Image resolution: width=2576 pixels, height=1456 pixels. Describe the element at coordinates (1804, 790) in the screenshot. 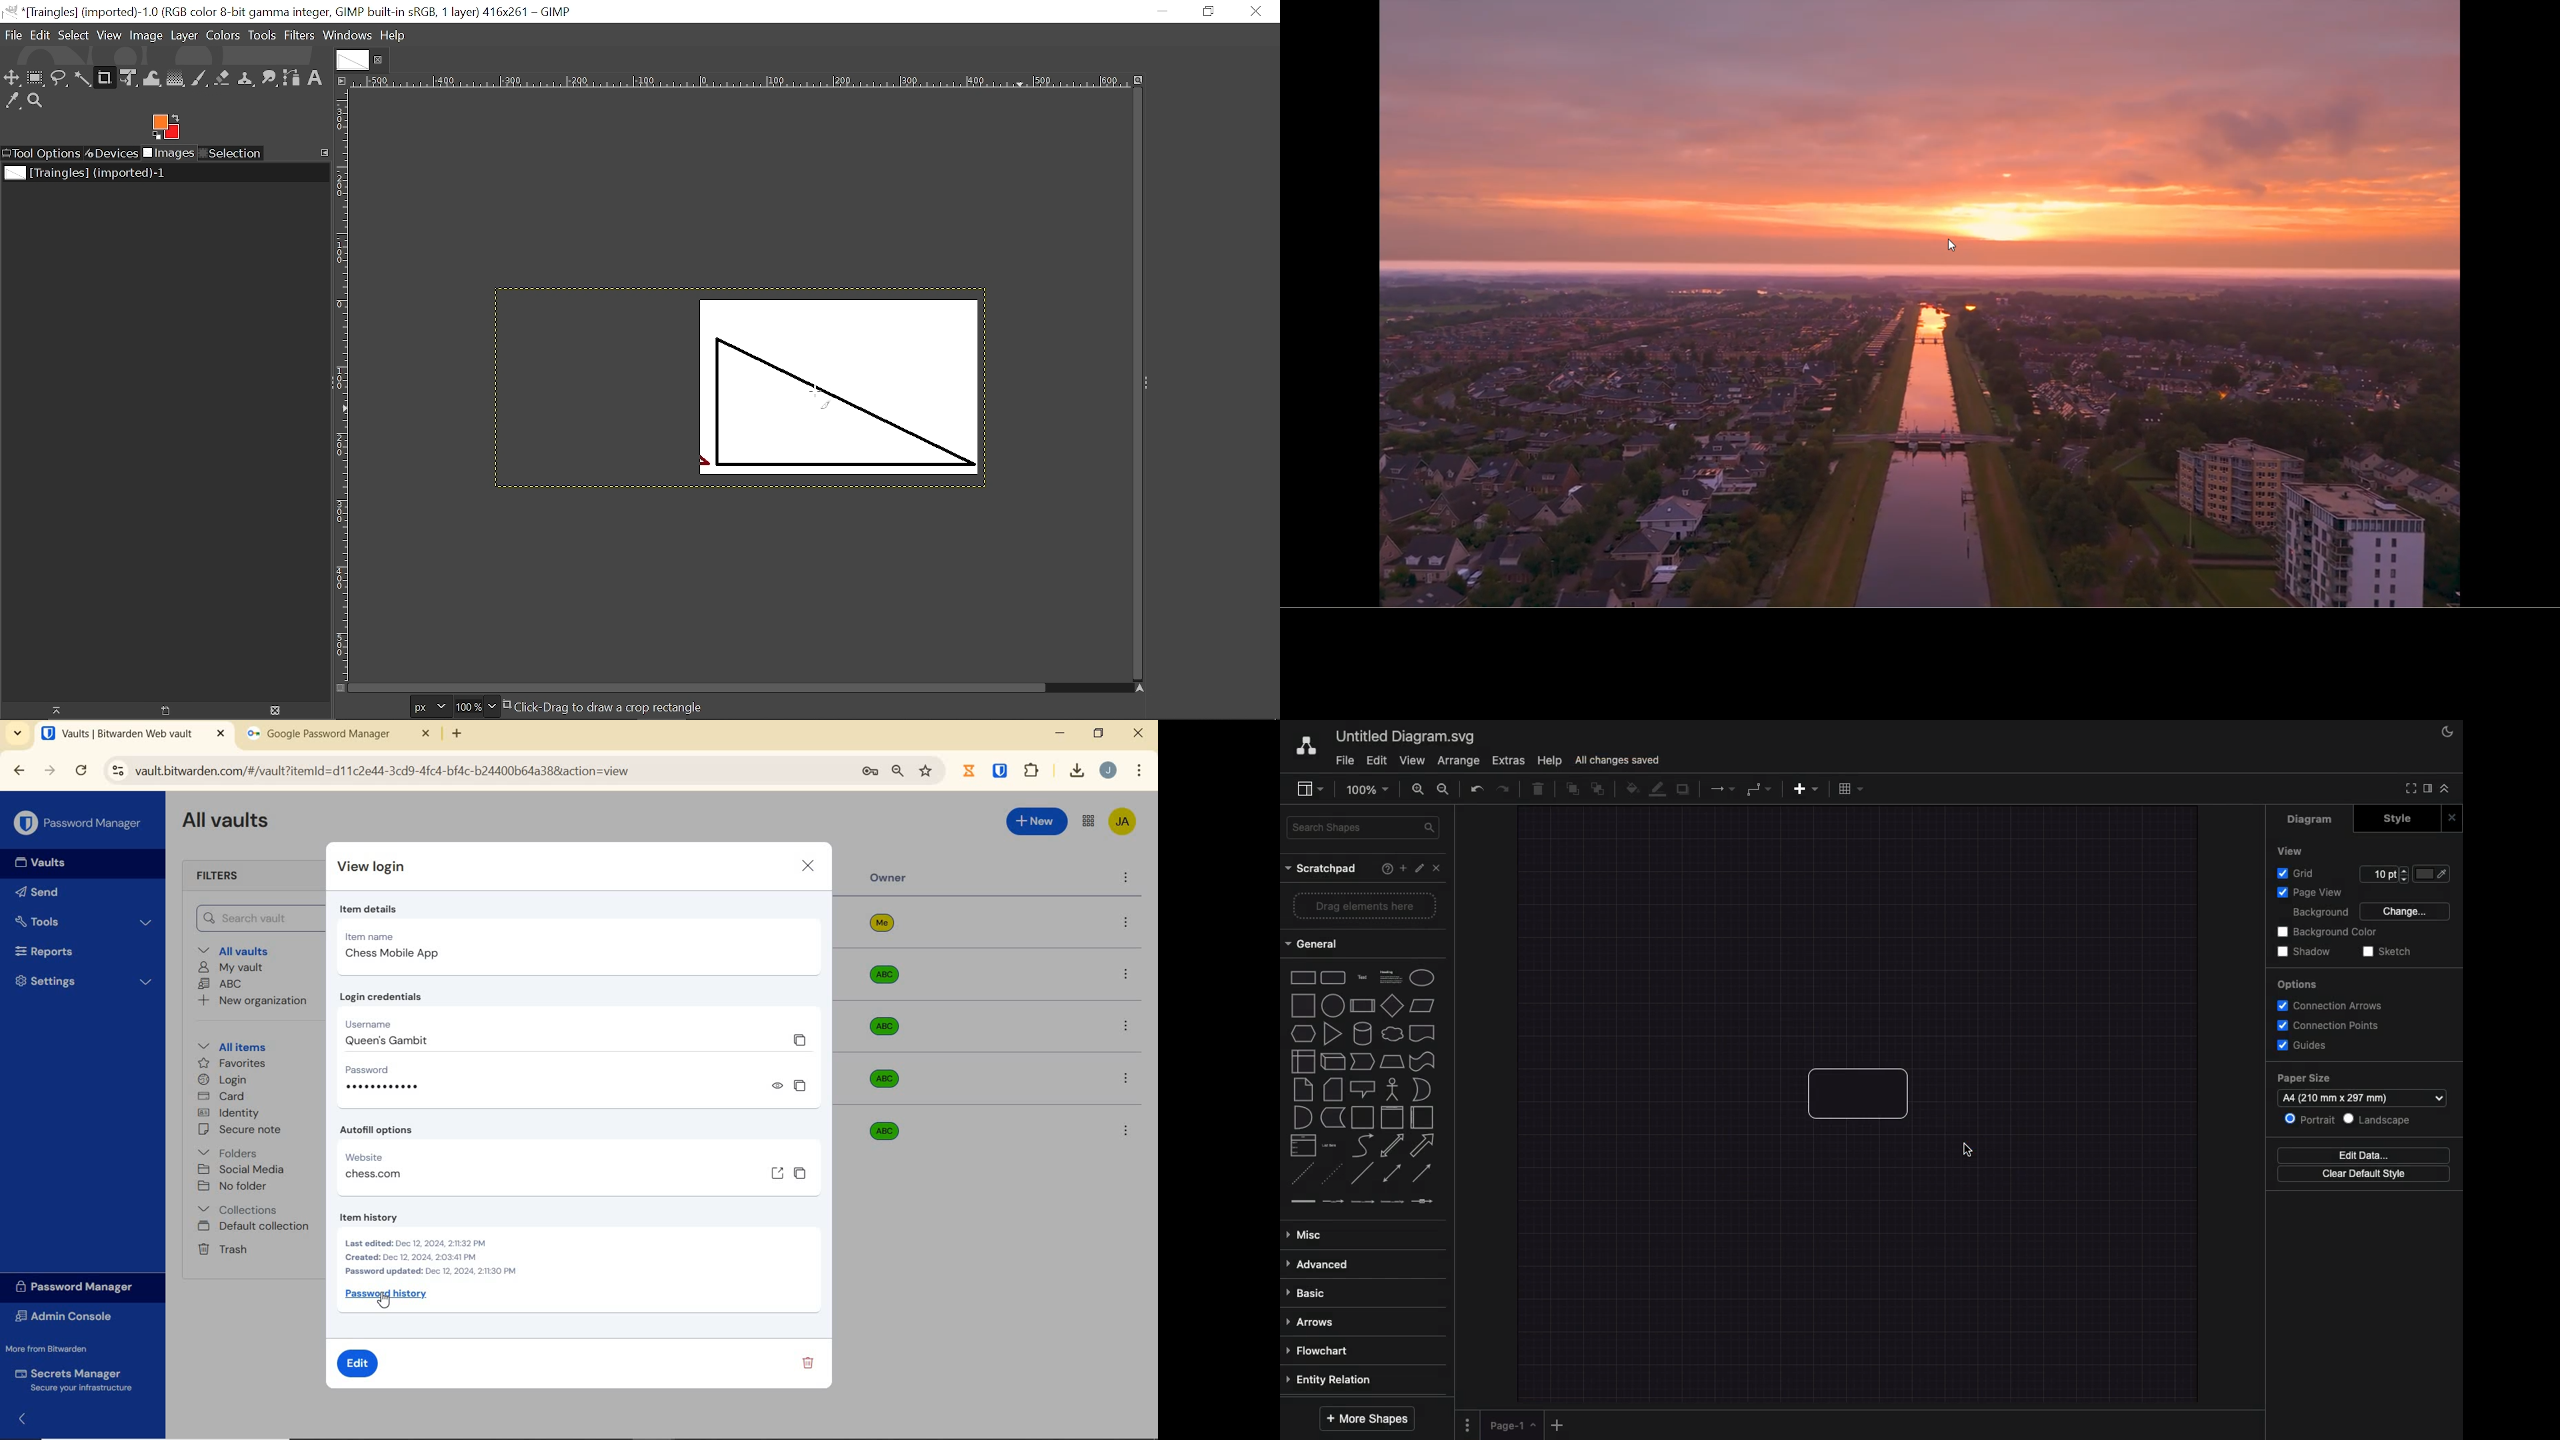

I see `Insert` at that location.